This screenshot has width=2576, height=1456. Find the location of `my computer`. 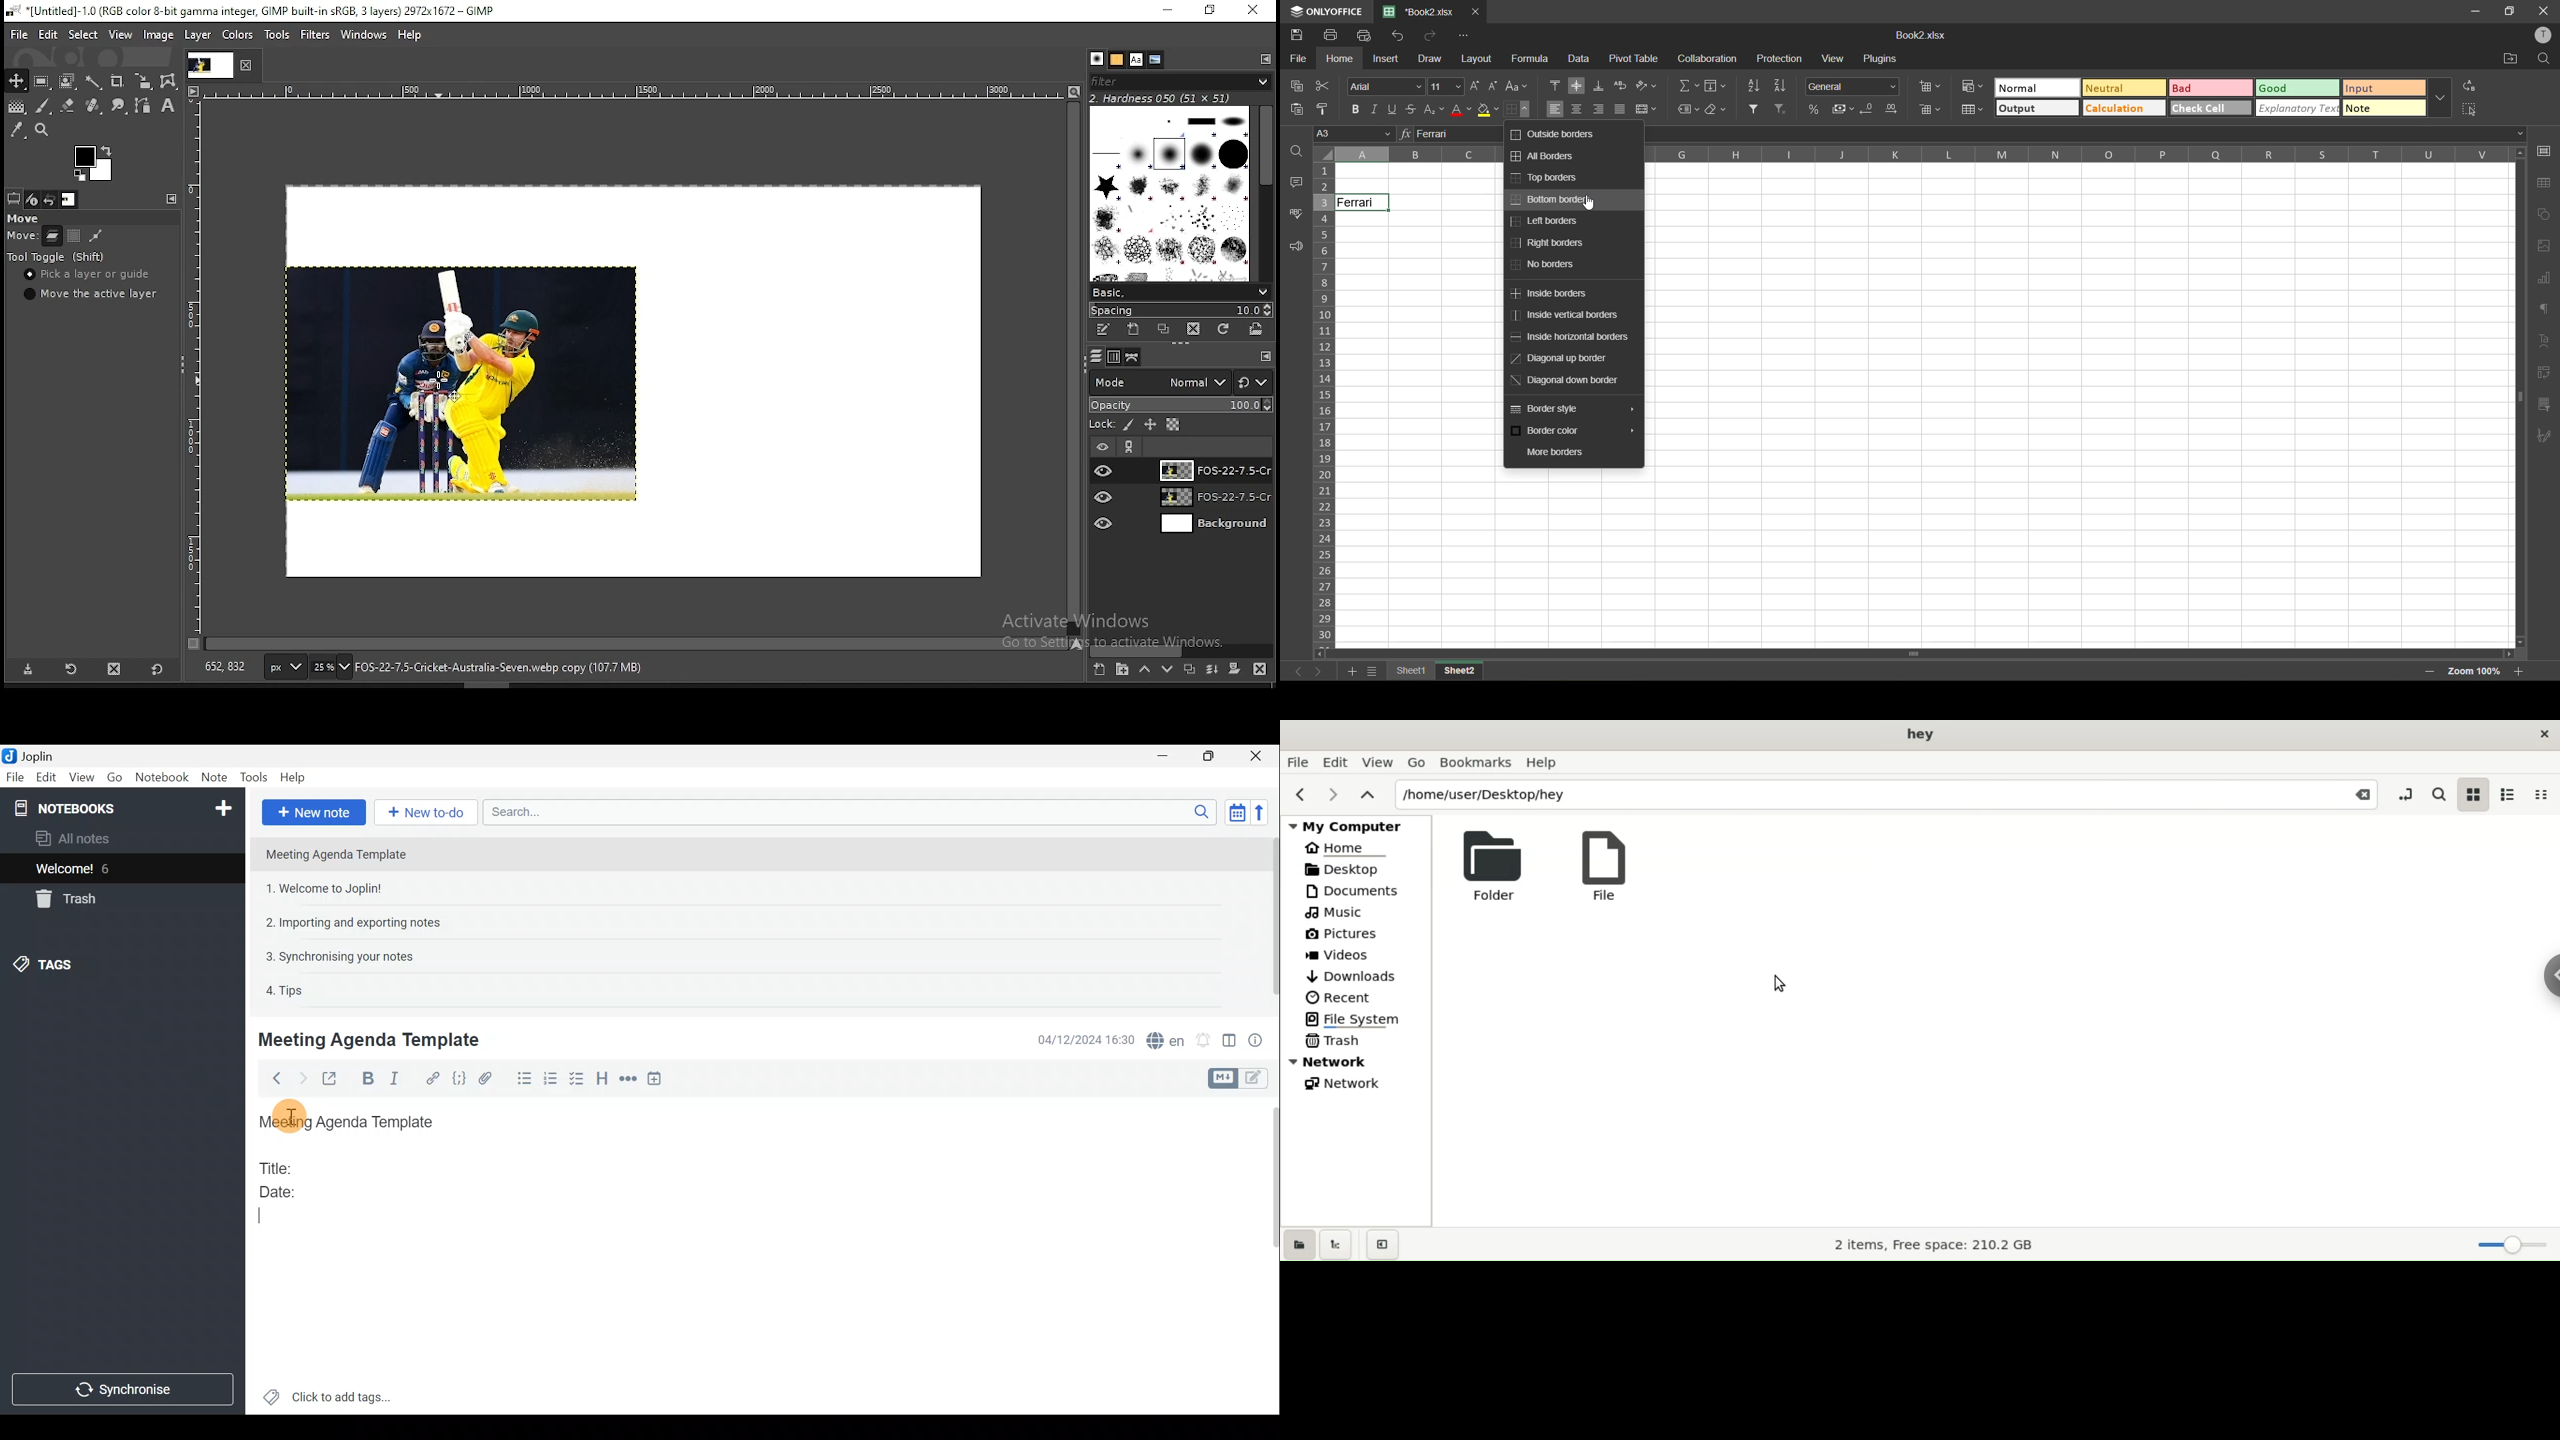

my computer is located at coordinates (1355, 825).